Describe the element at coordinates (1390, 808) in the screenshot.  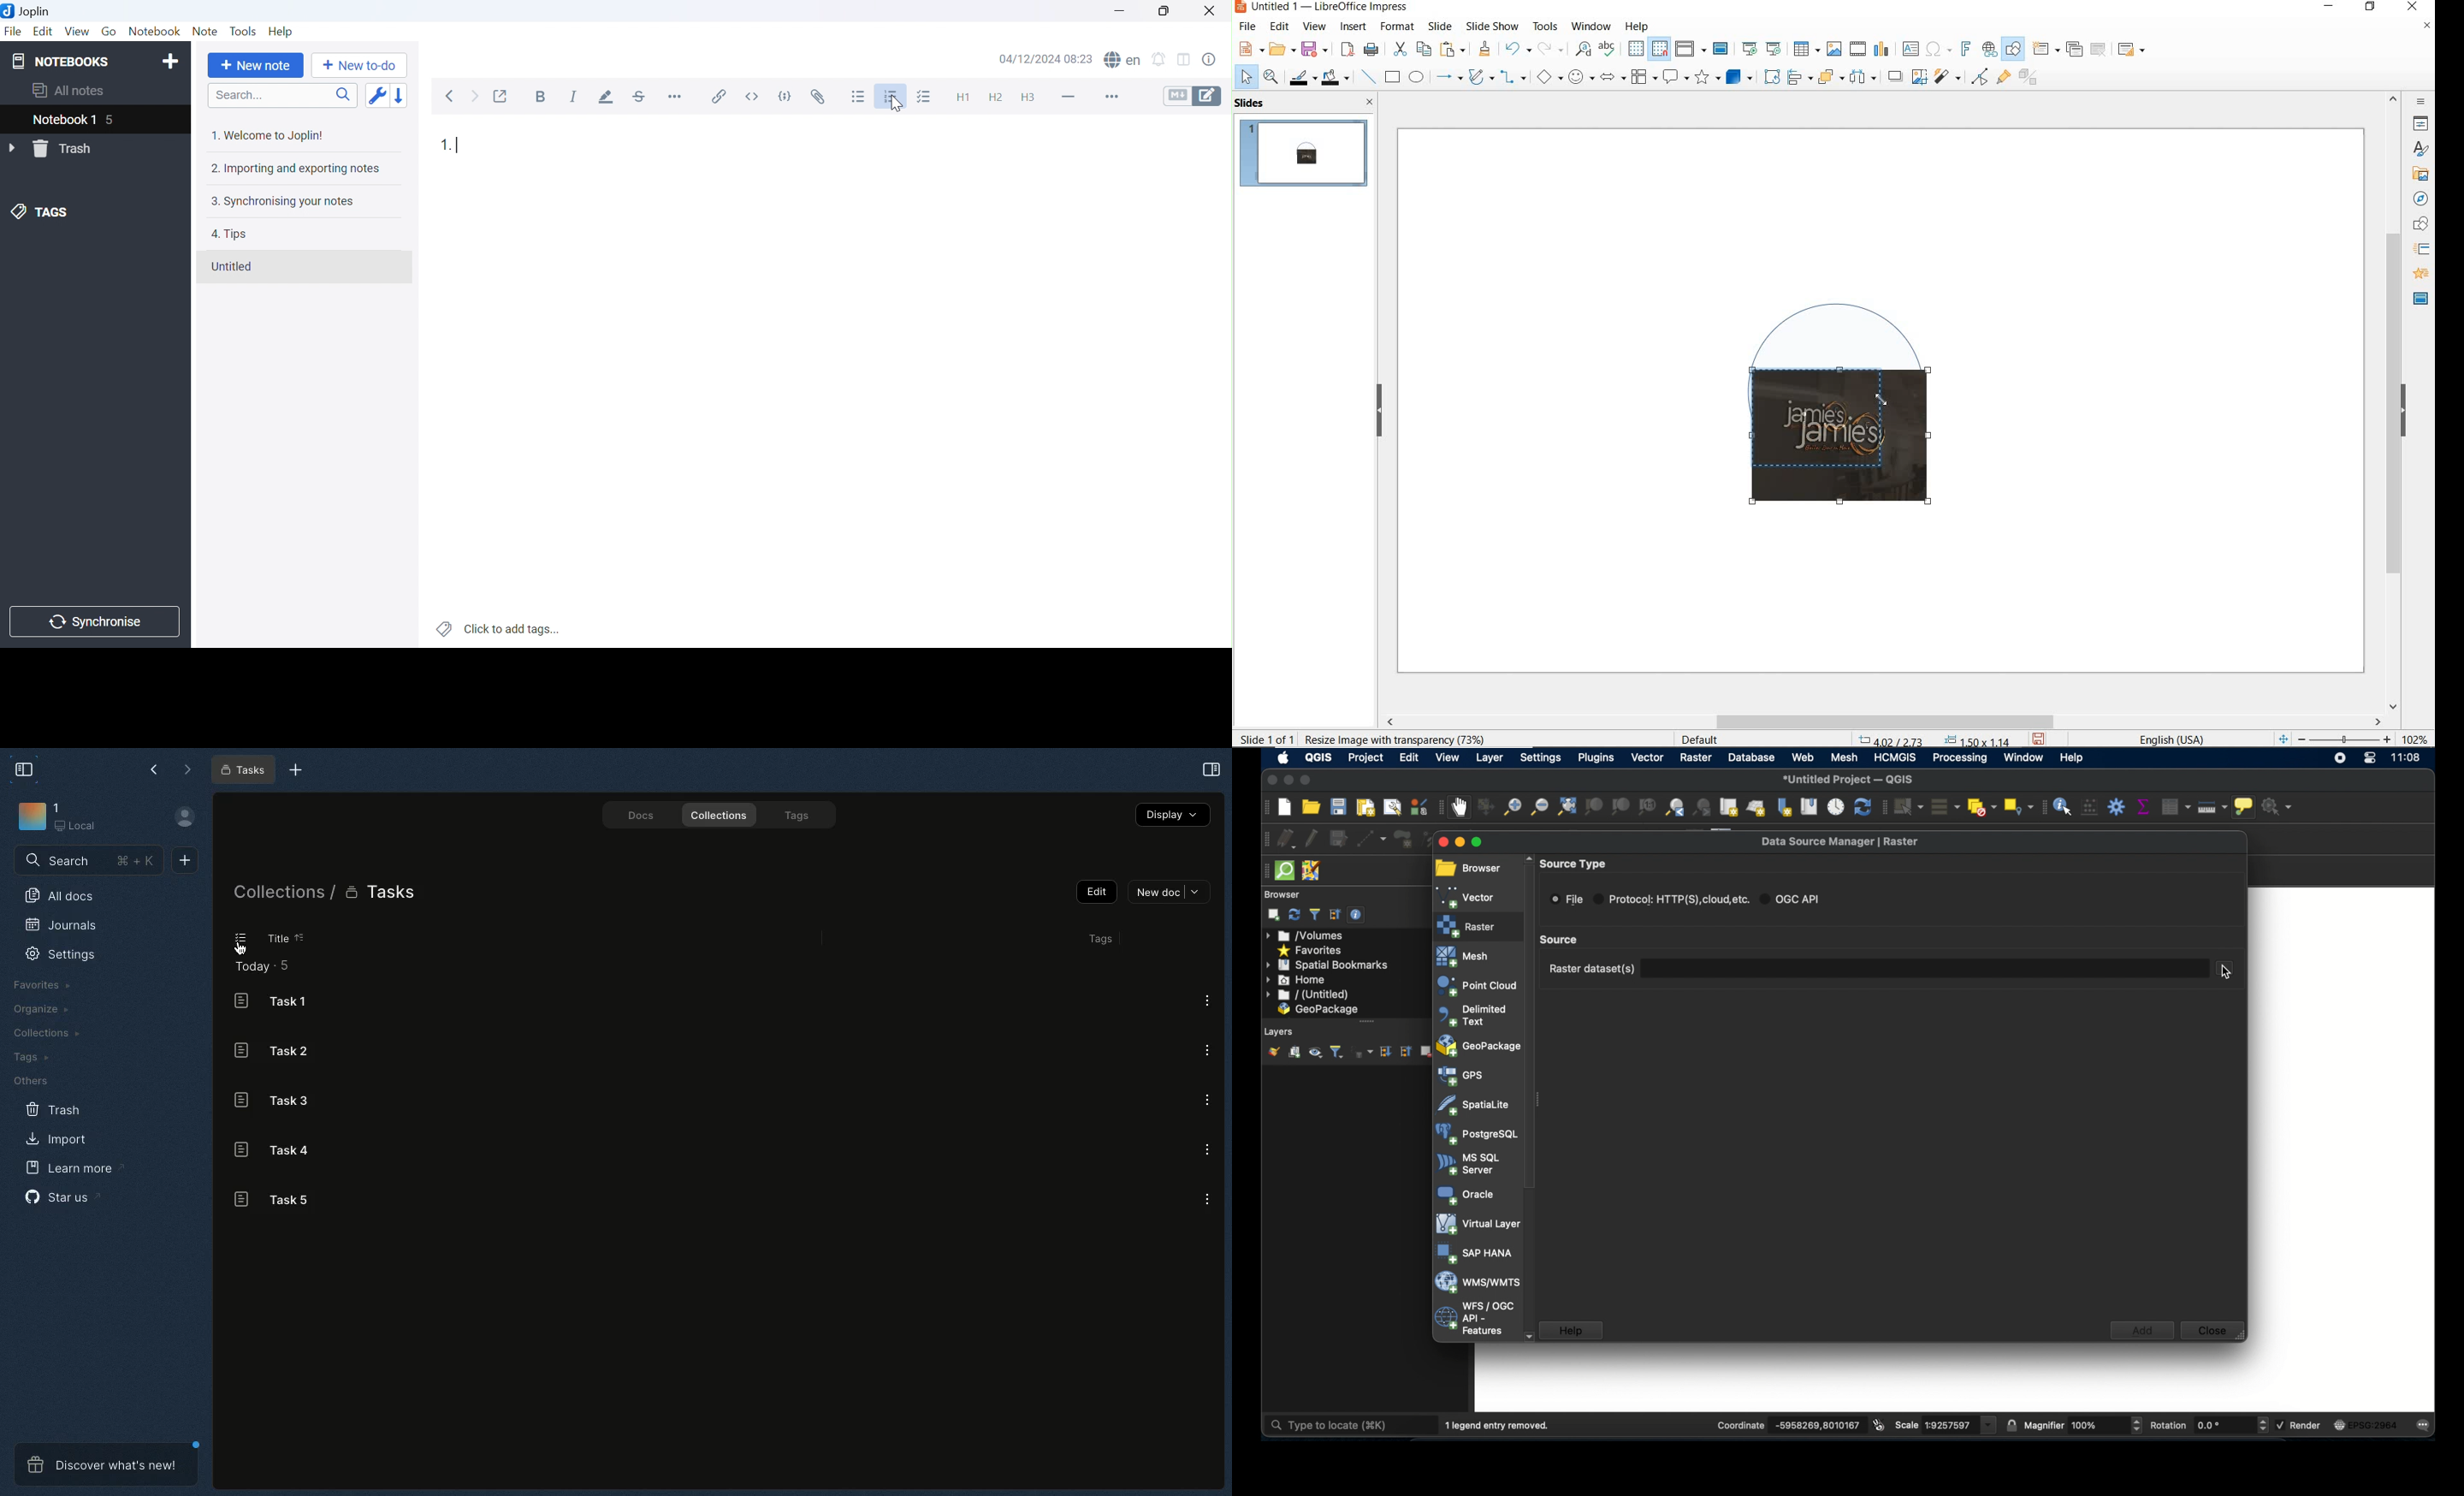
I see `show layout manager` at that location.